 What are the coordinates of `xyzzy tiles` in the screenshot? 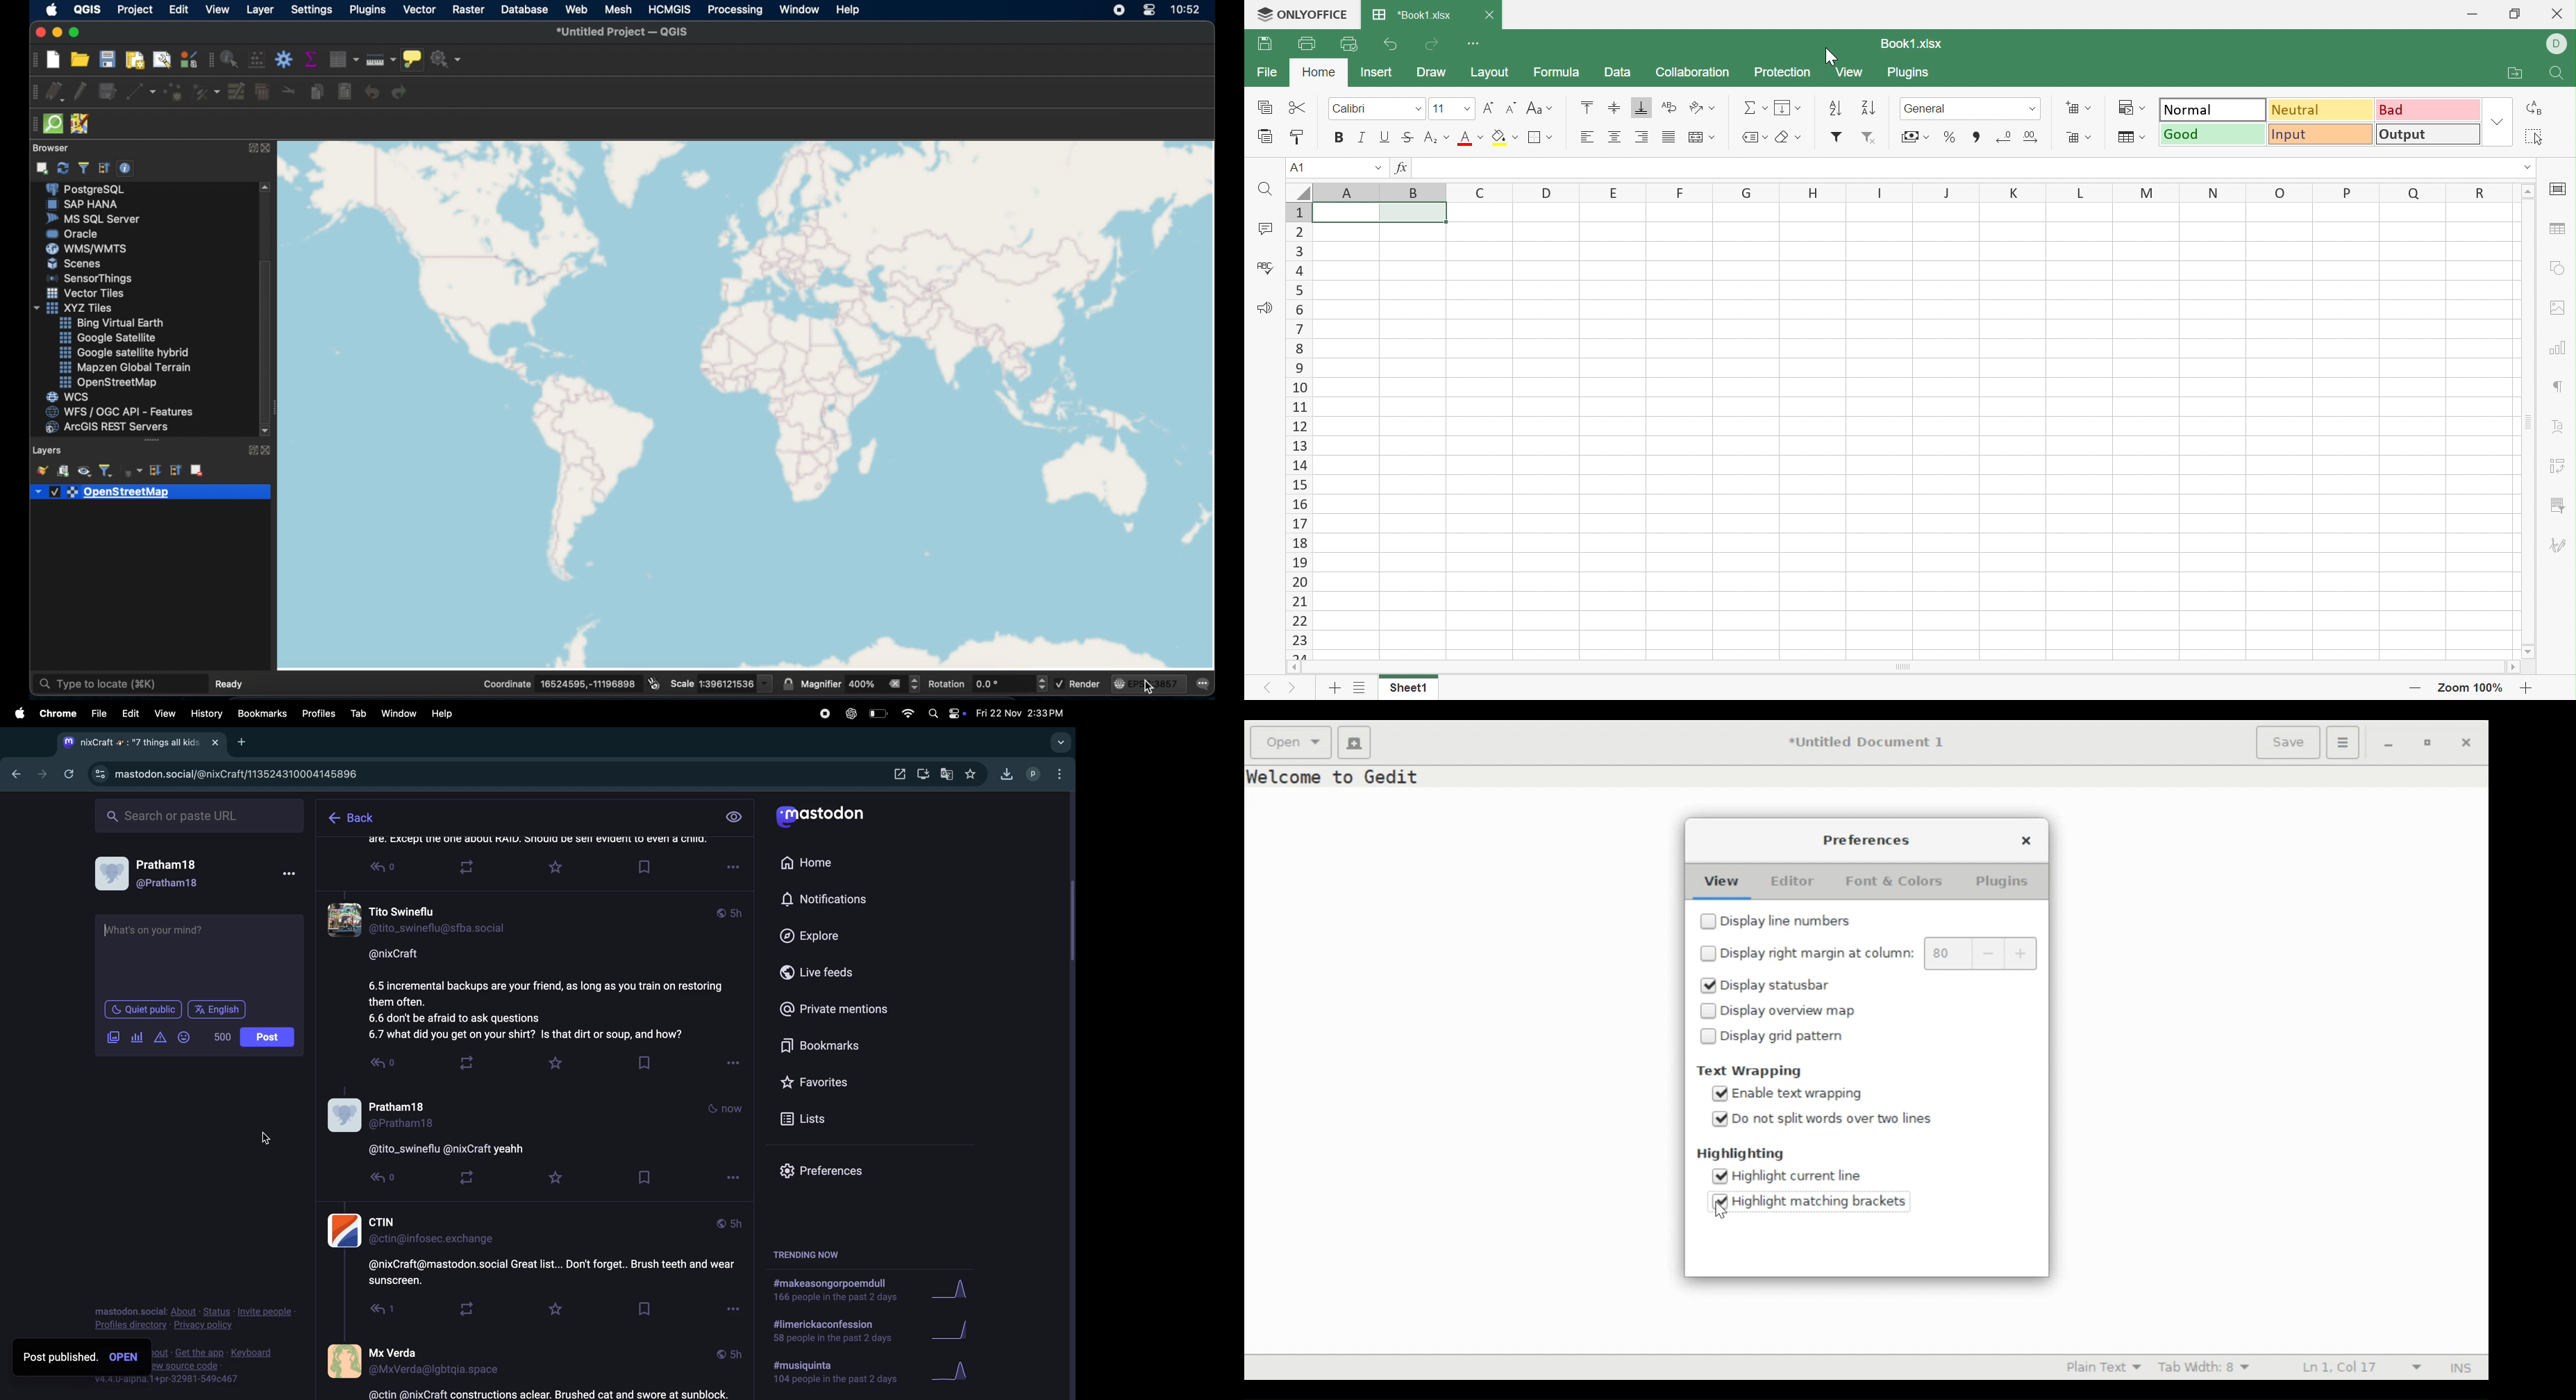 It's located at (73, 308).